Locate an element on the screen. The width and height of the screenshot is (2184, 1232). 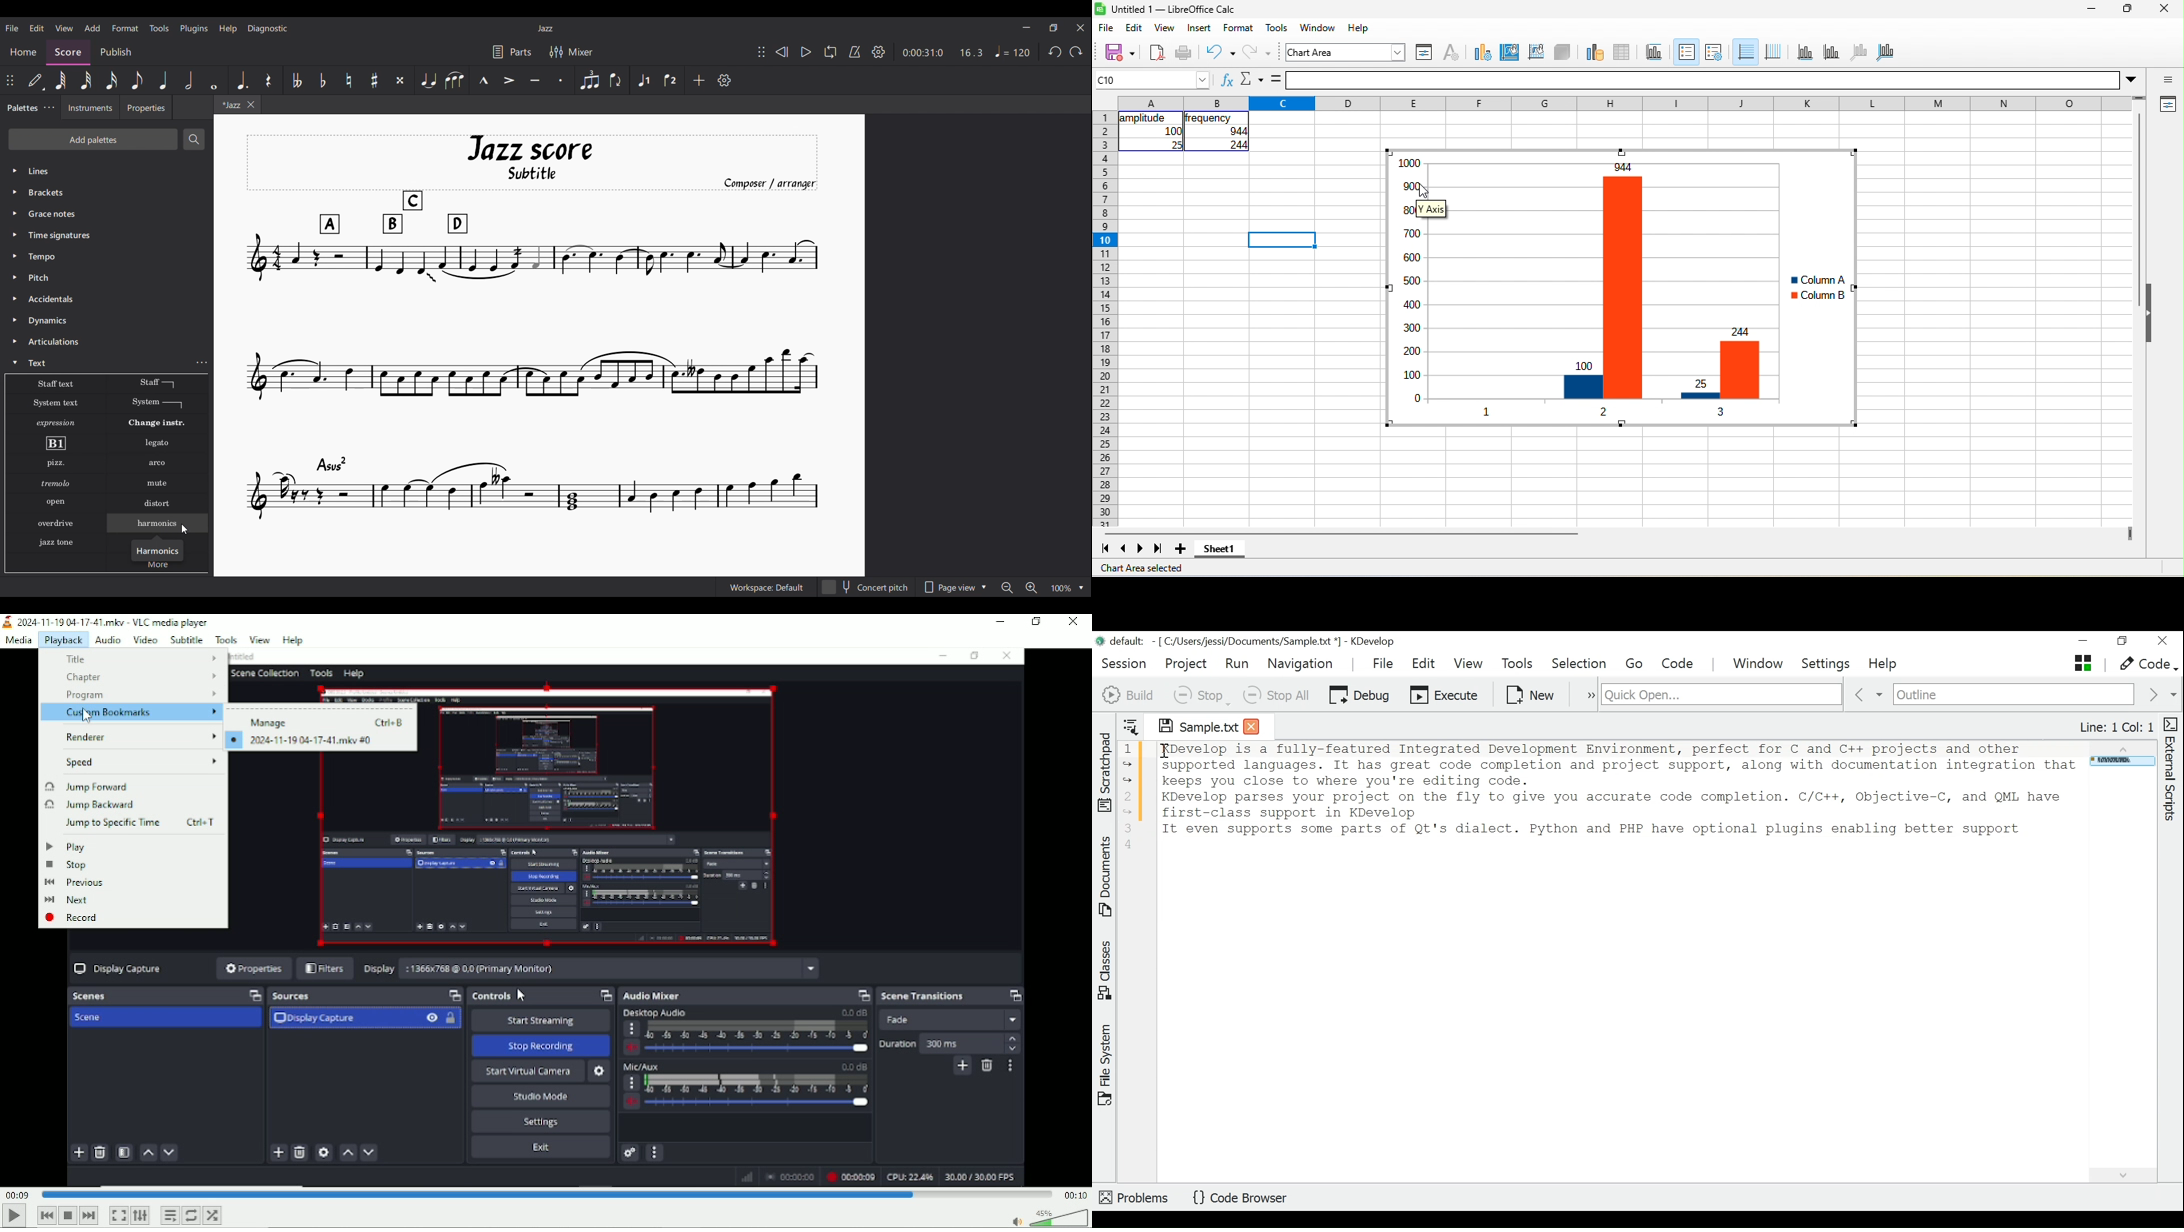
Selection is located at coordinates (1580, 664).